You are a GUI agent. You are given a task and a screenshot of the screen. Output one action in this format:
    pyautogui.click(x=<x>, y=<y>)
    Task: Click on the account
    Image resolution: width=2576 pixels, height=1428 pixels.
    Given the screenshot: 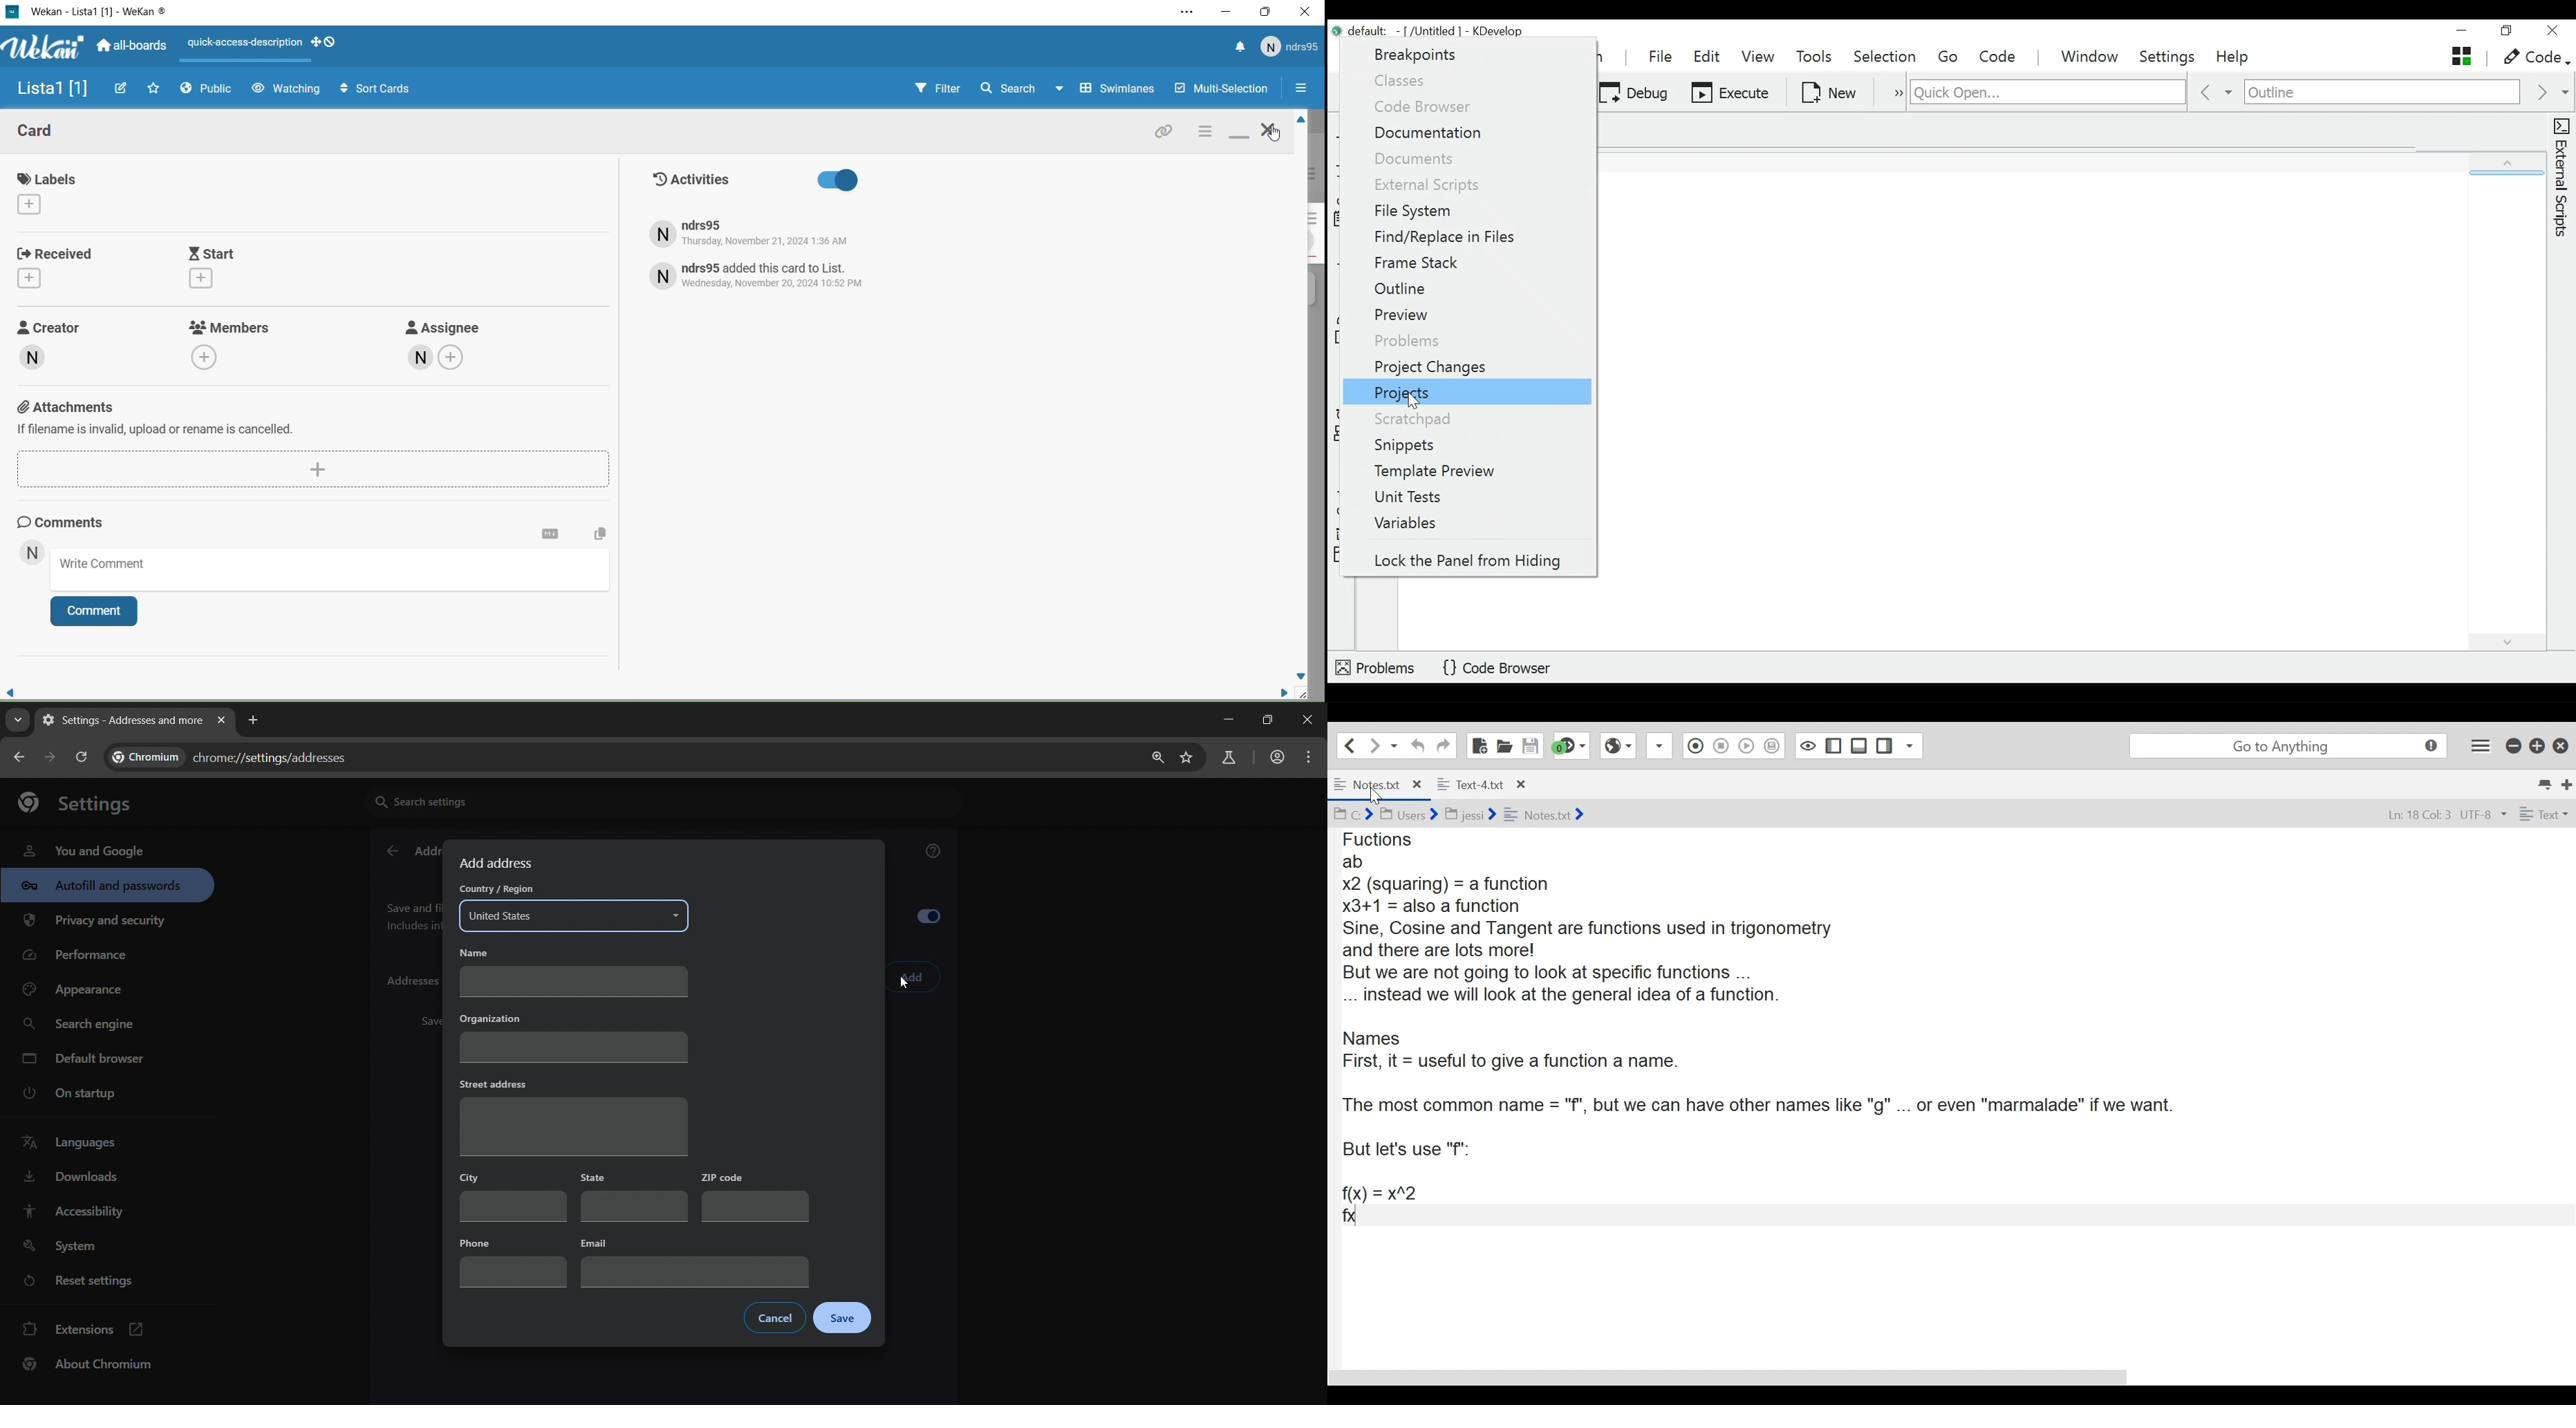 What is the action you would take?
    pyautogui.click(x=1275, y=759)
    